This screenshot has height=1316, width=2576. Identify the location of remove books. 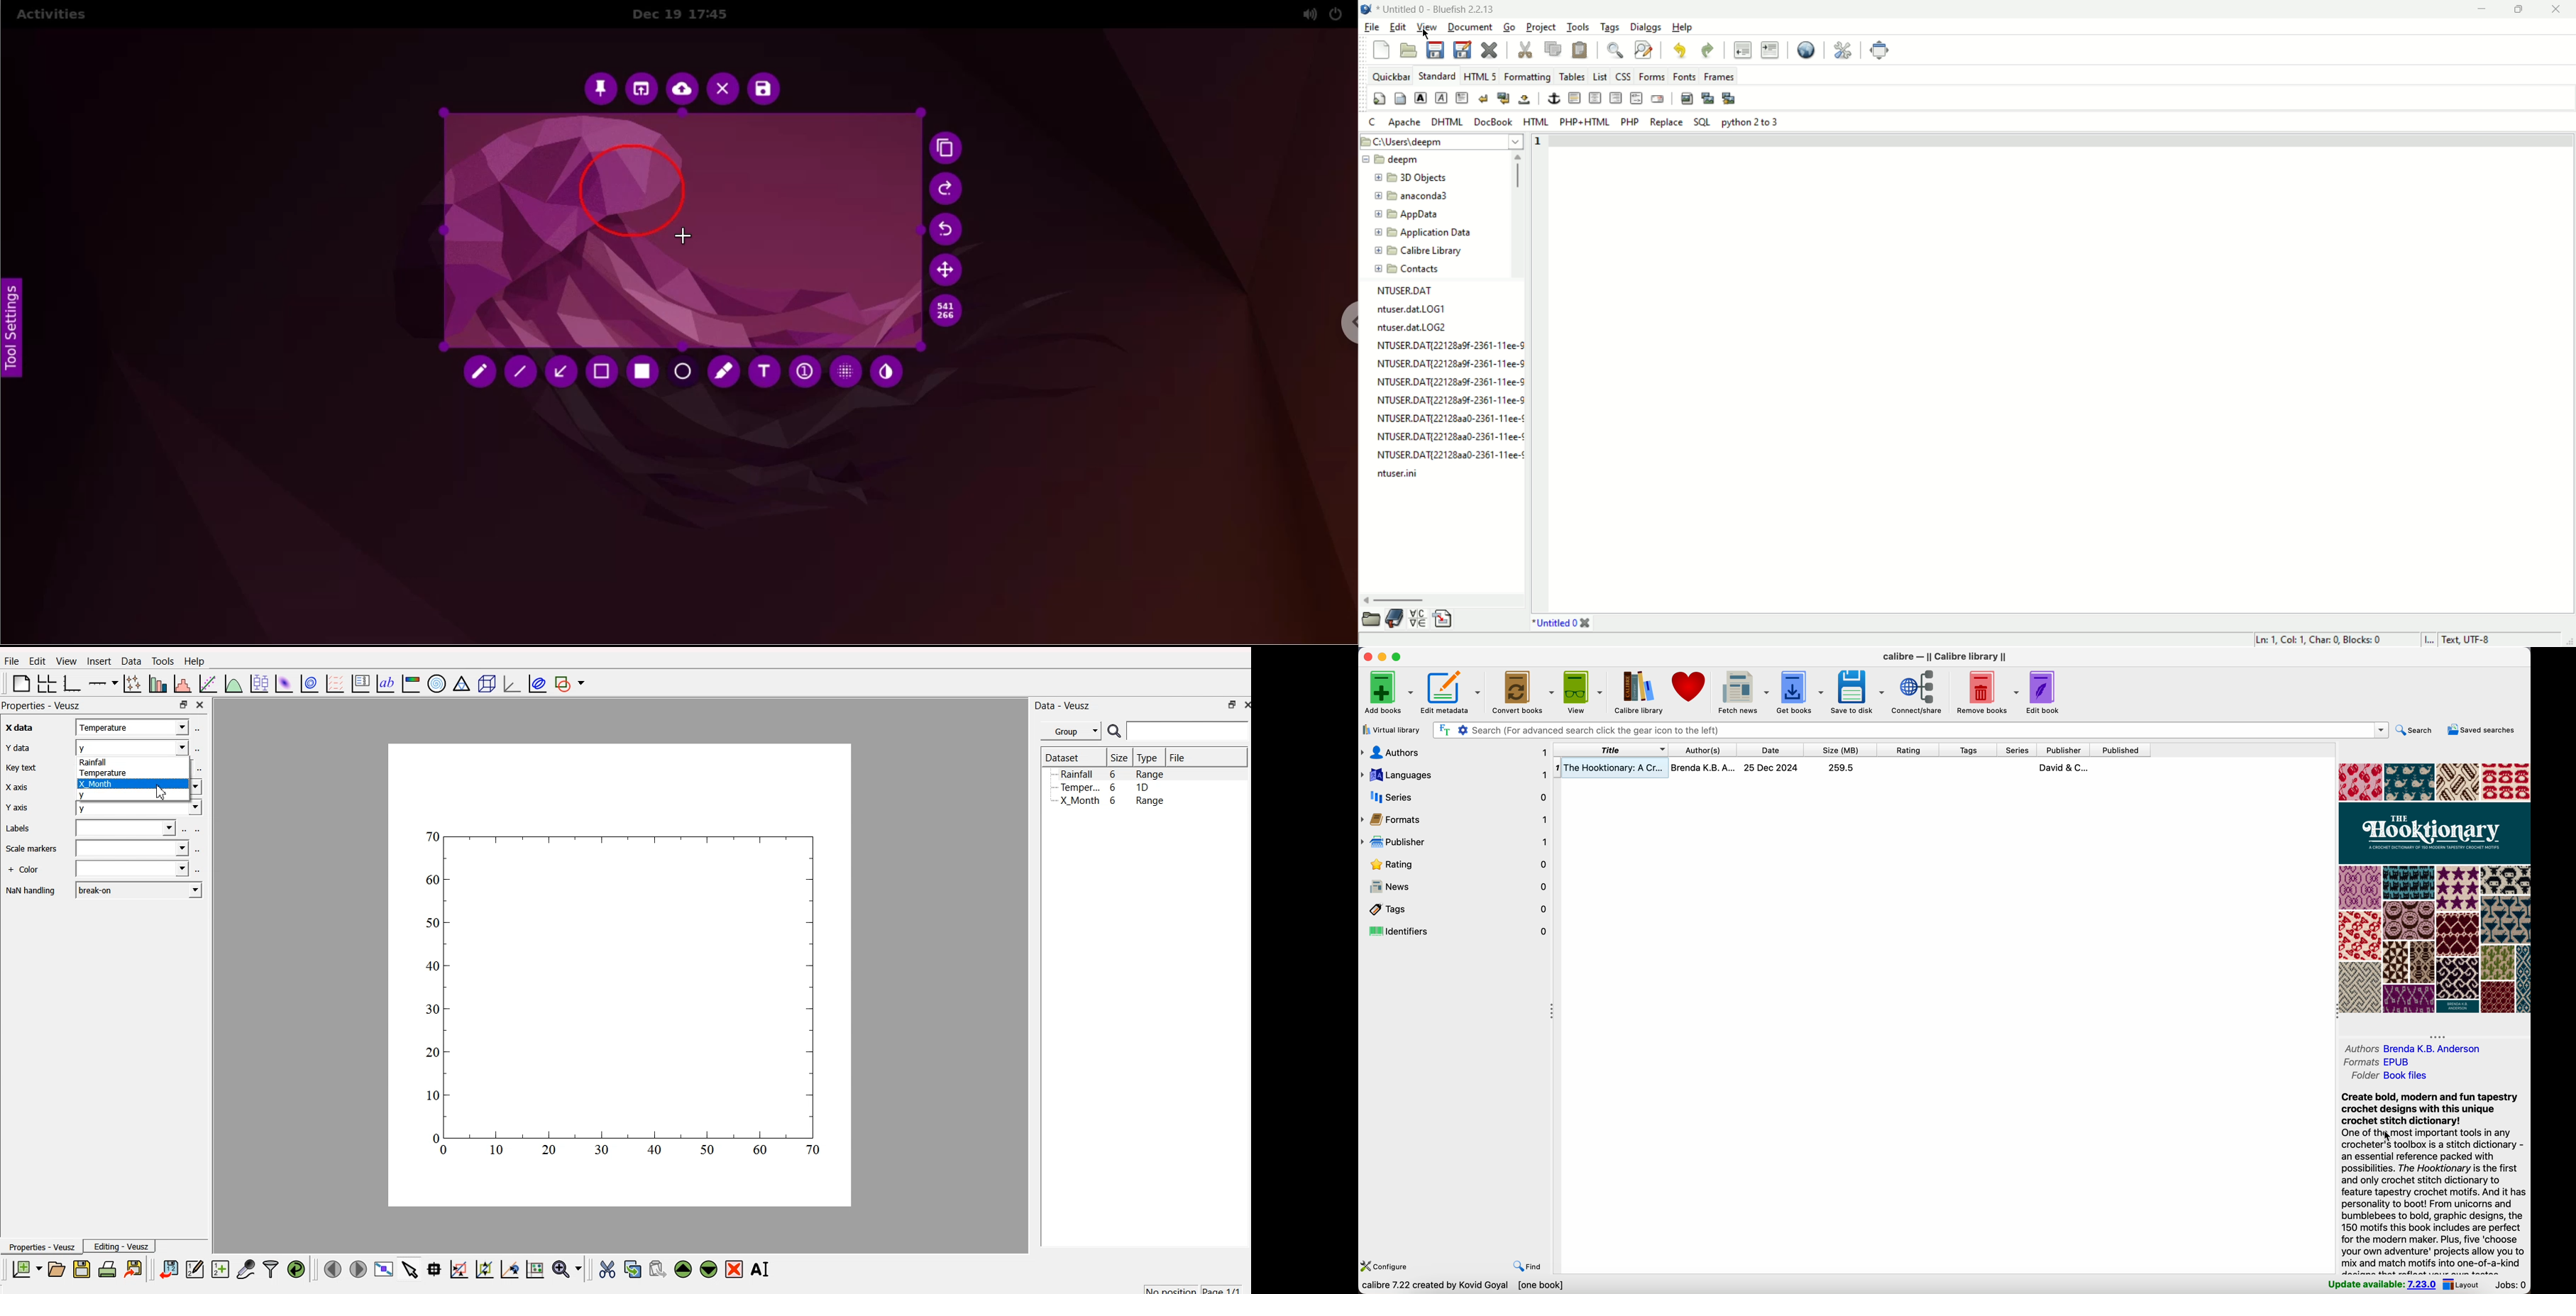
(1986, 691).